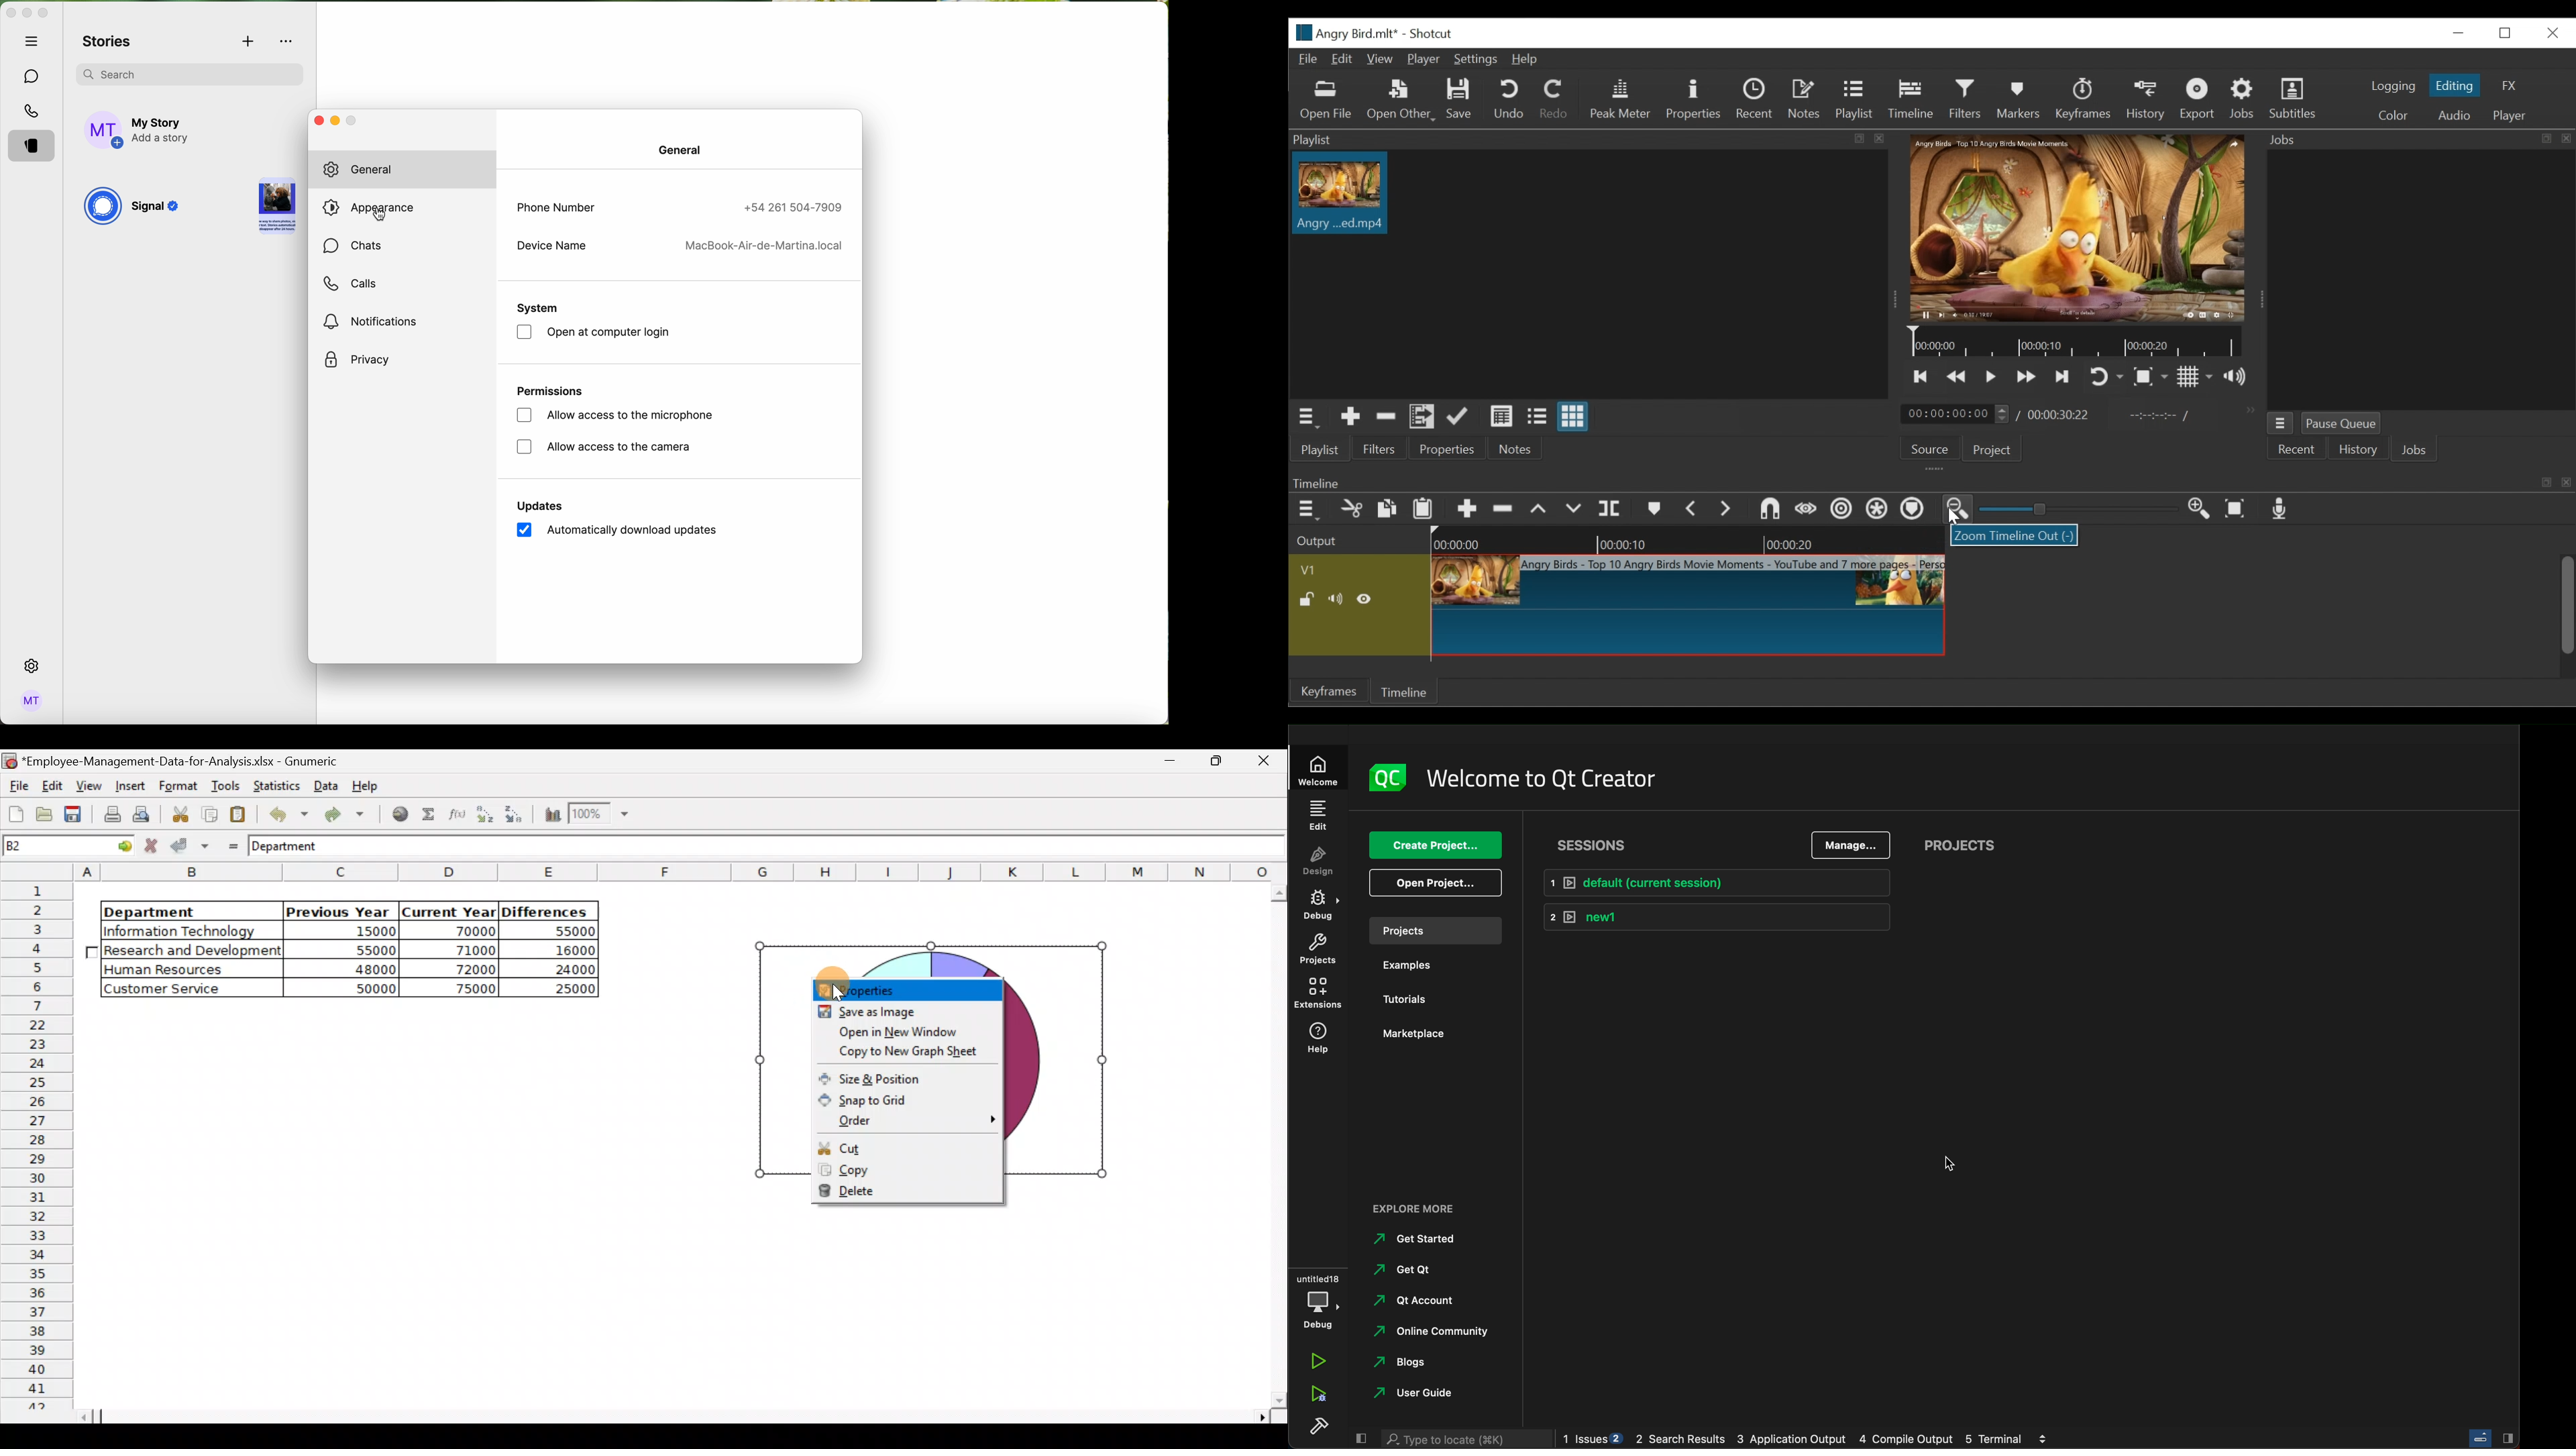  I want to click on Filters, so click(1966, 99).